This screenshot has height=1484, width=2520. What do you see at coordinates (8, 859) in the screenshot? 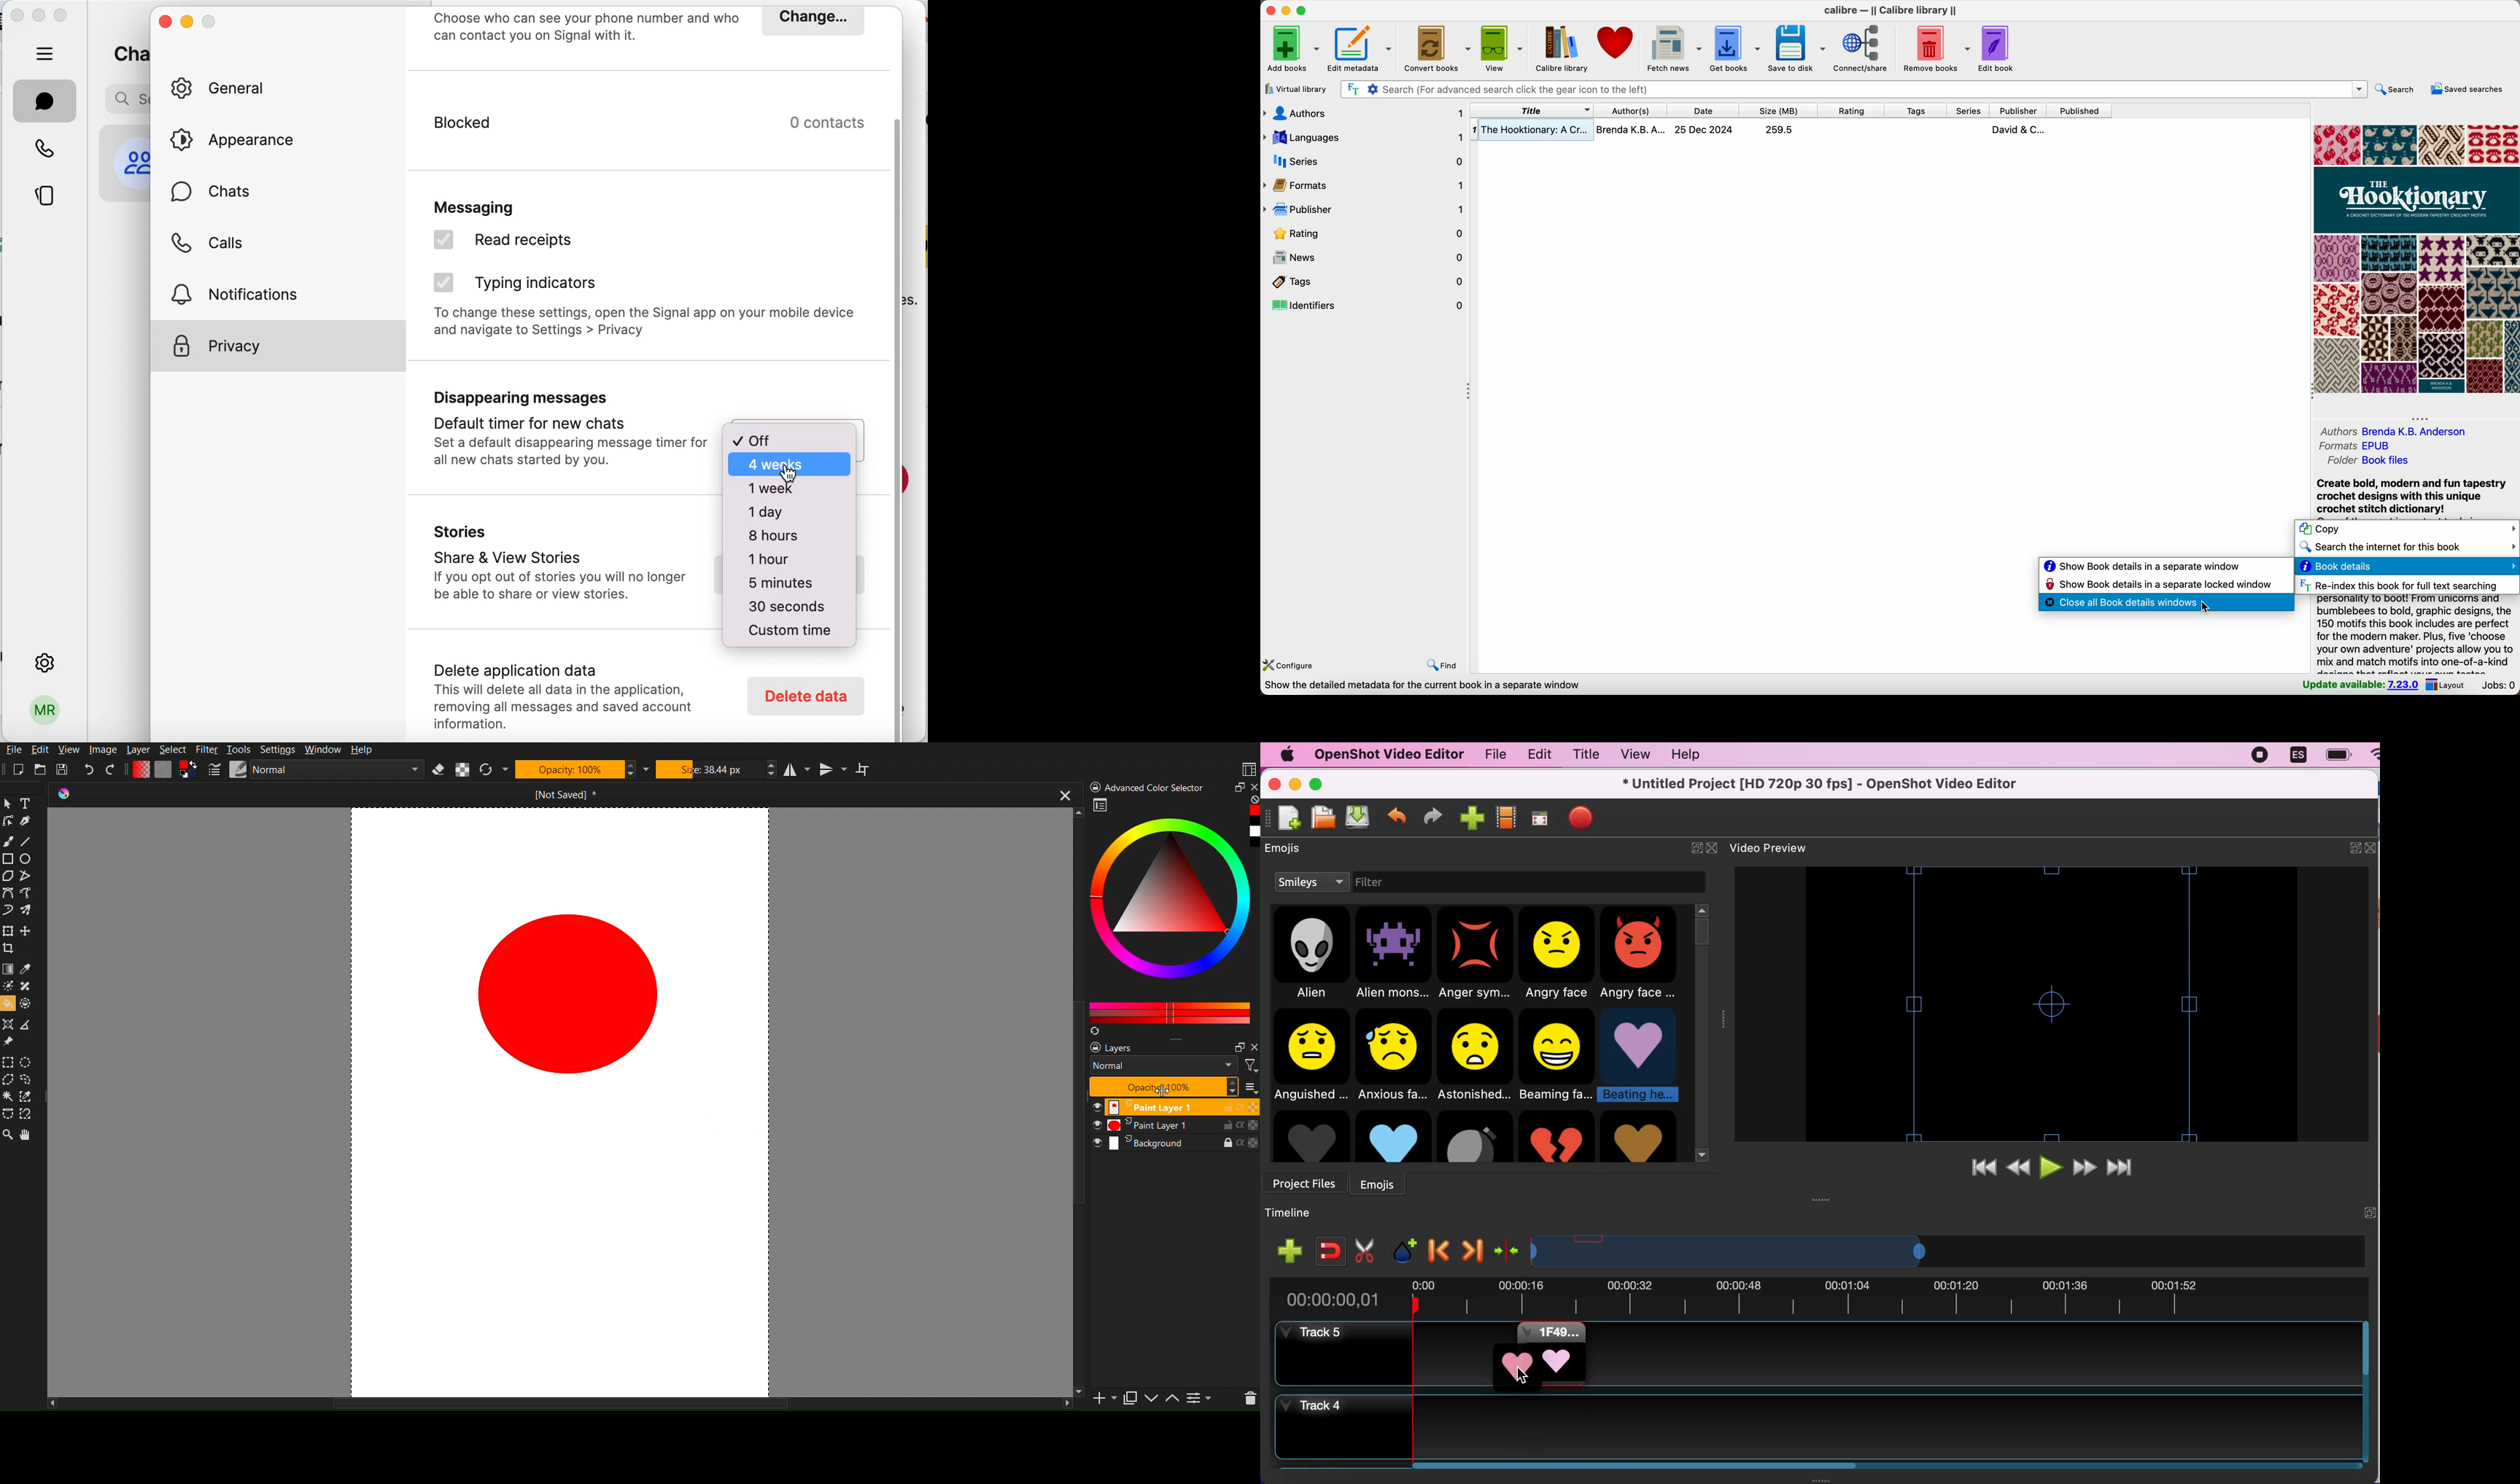
I see `Rectangle` at bounding box center [8, 859].